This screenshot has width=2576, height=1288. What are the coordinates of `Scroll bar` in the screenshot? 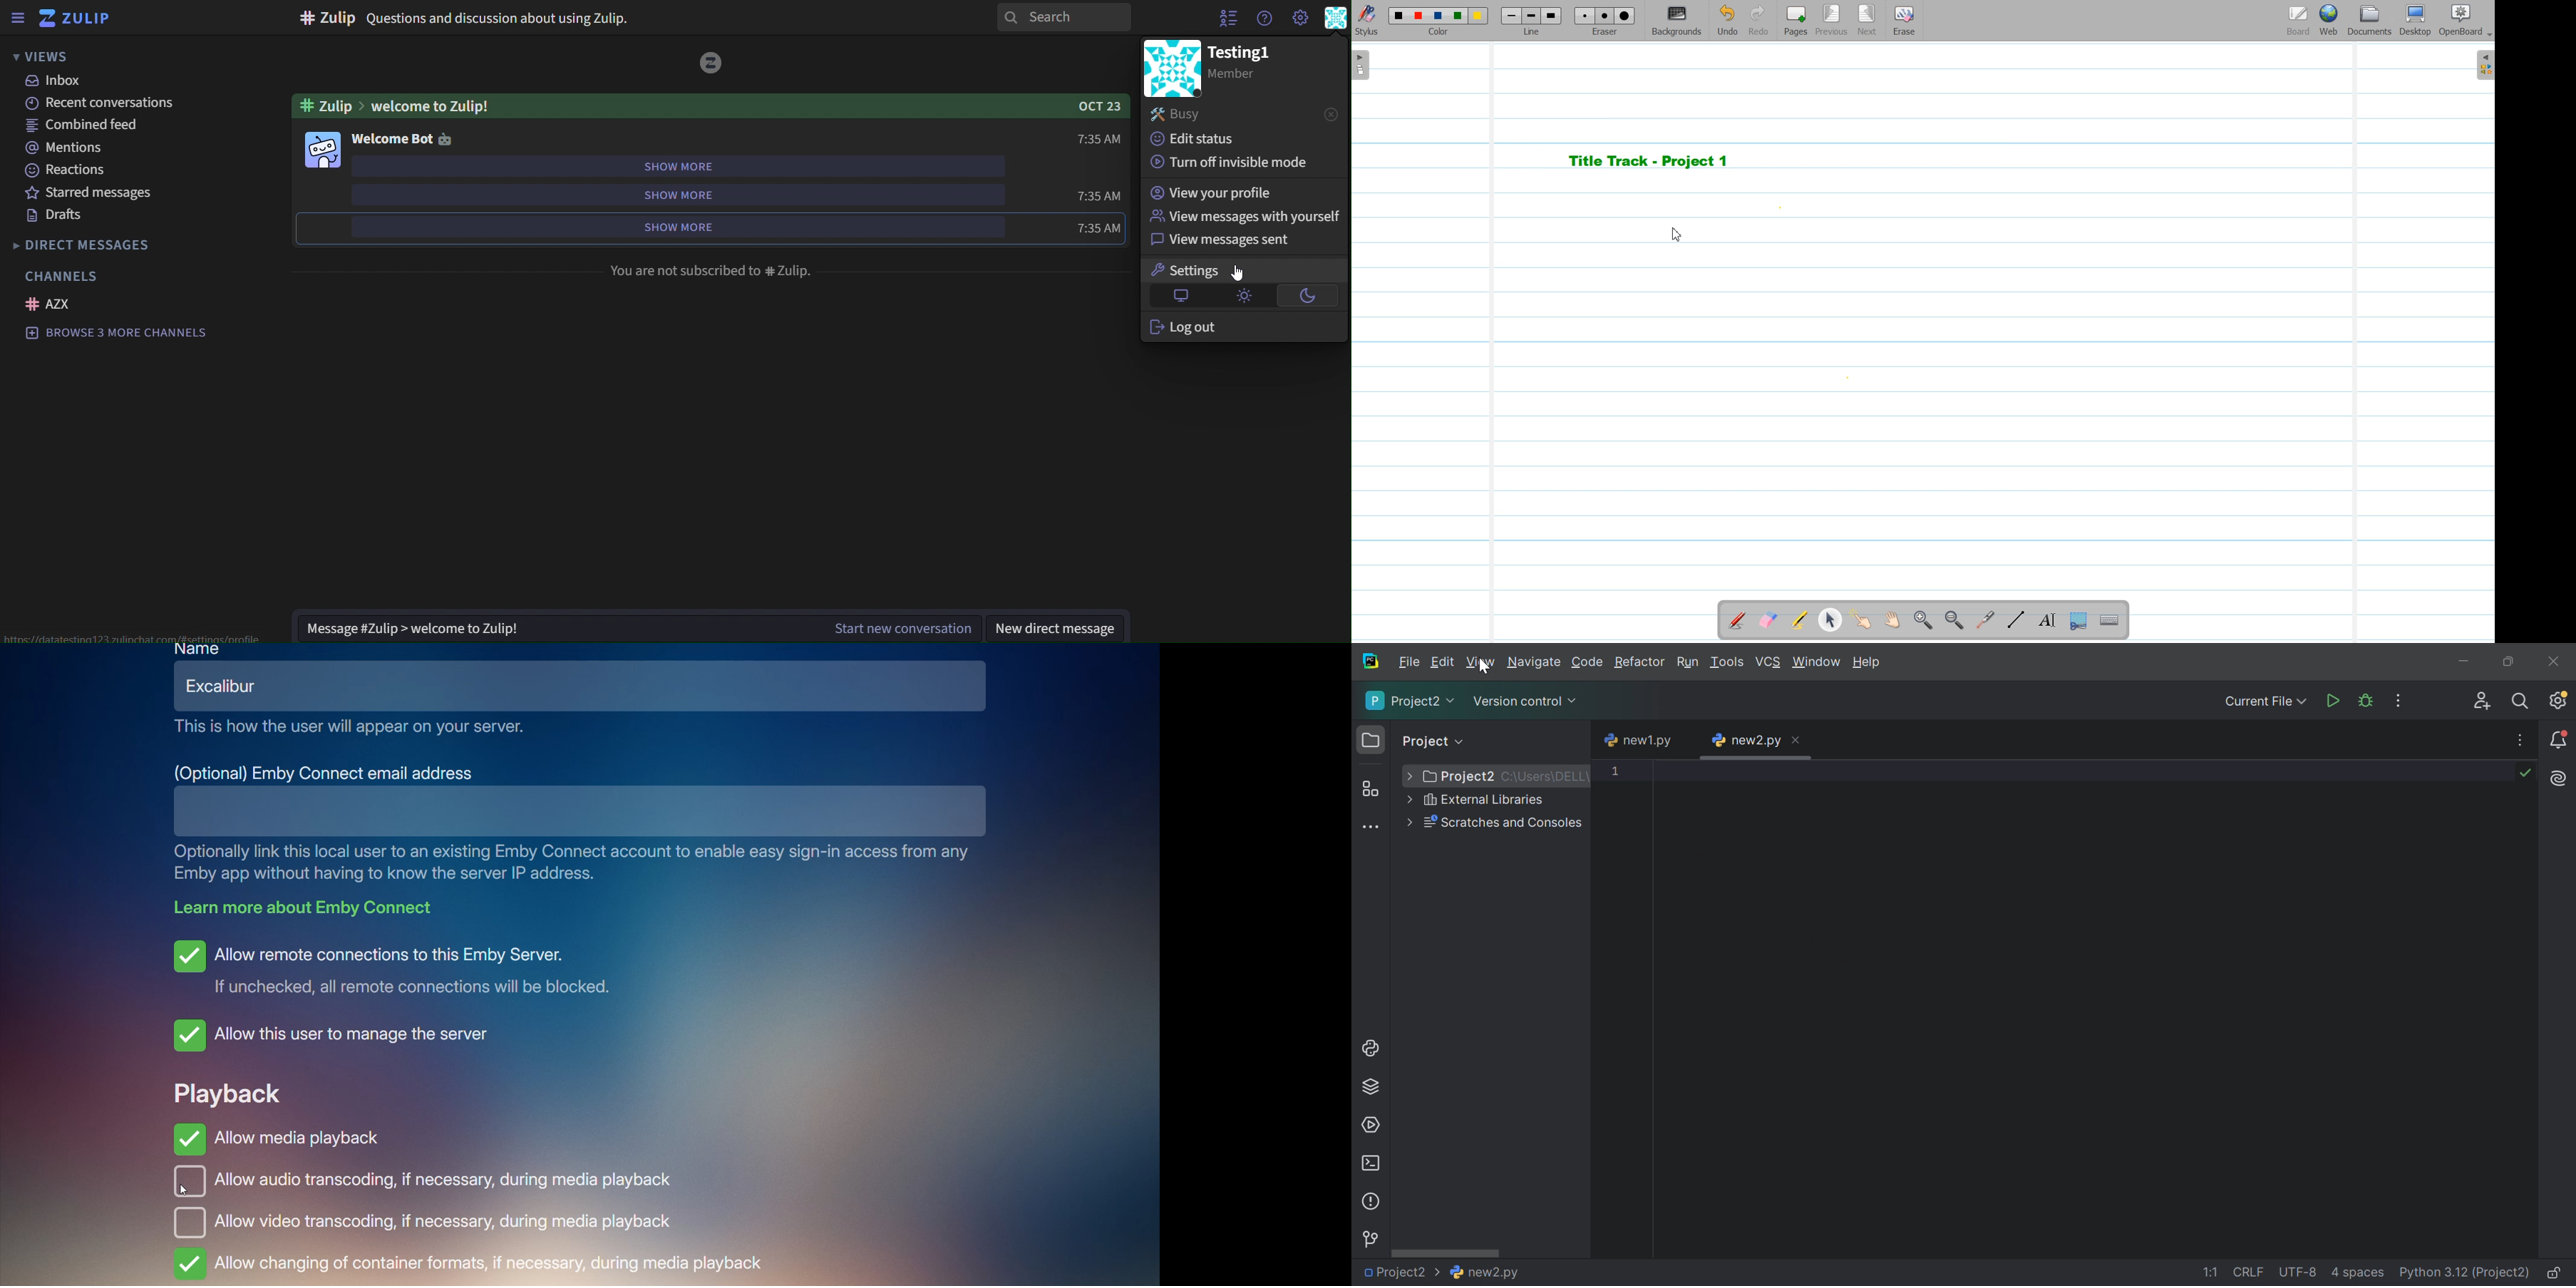 It's located at (1446, 1253).